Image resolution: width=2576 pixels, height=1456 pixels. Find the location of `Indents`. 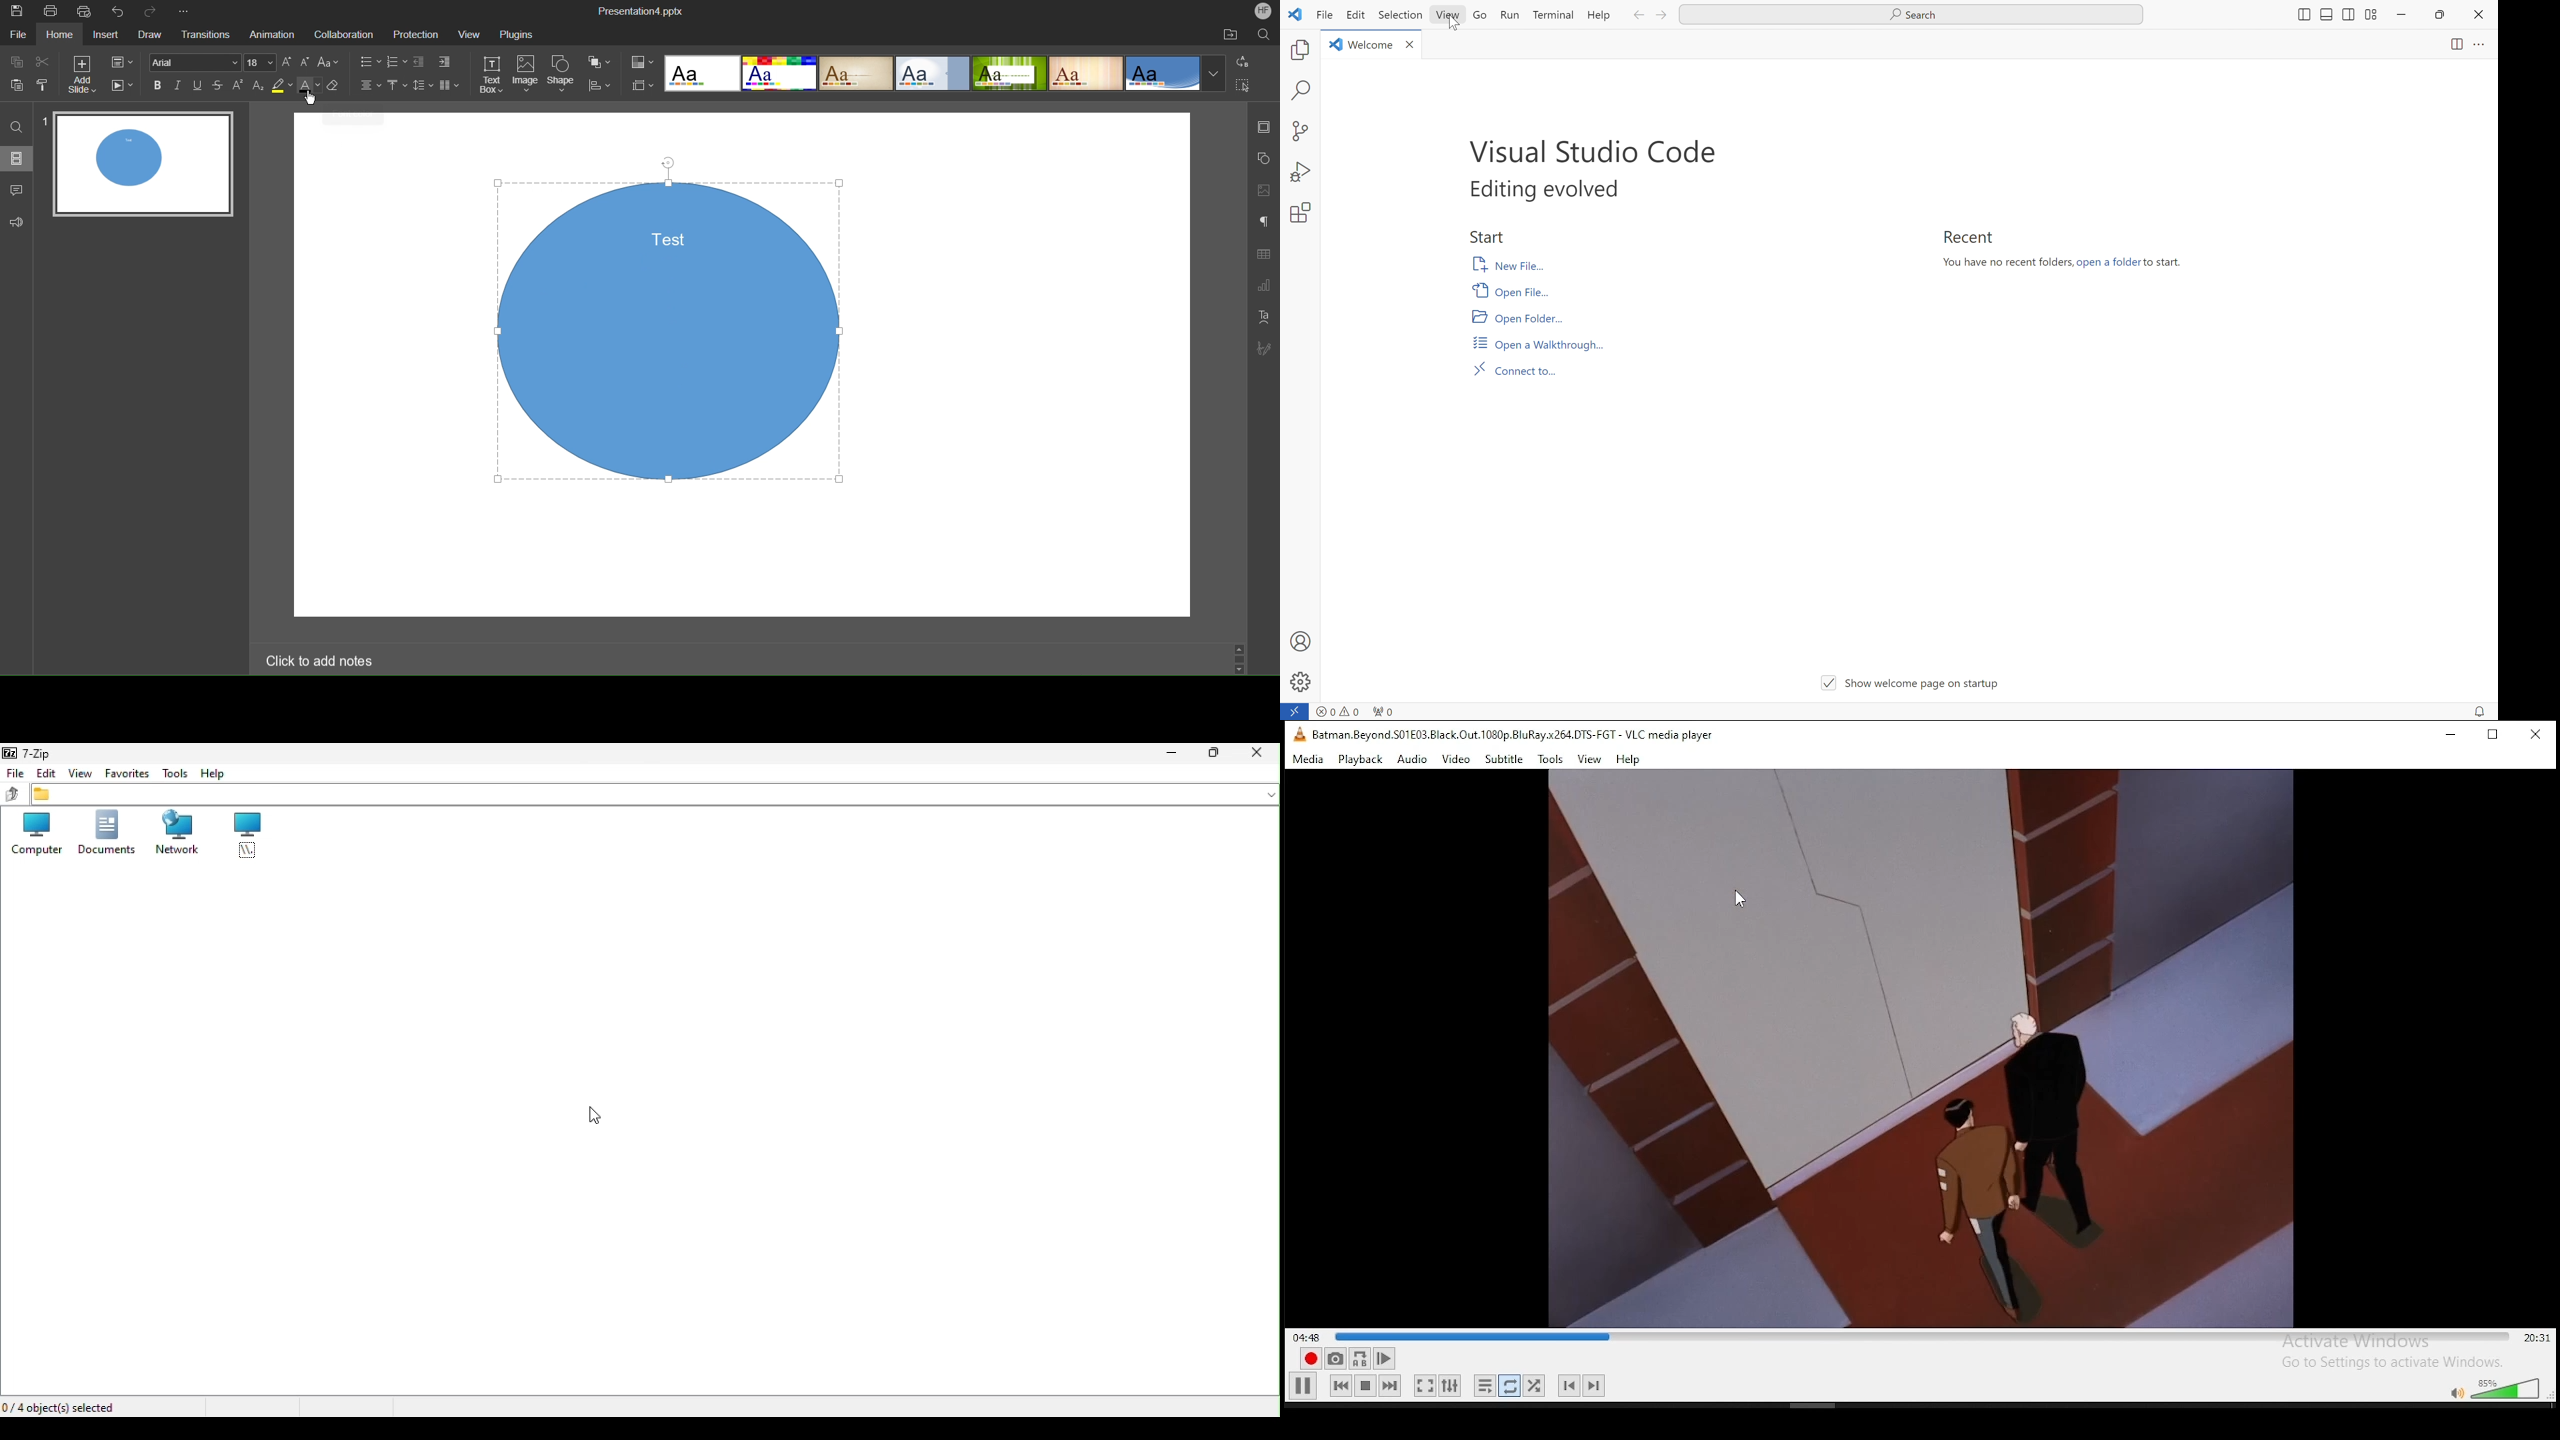

Indents is located at coordinates (437, 63).